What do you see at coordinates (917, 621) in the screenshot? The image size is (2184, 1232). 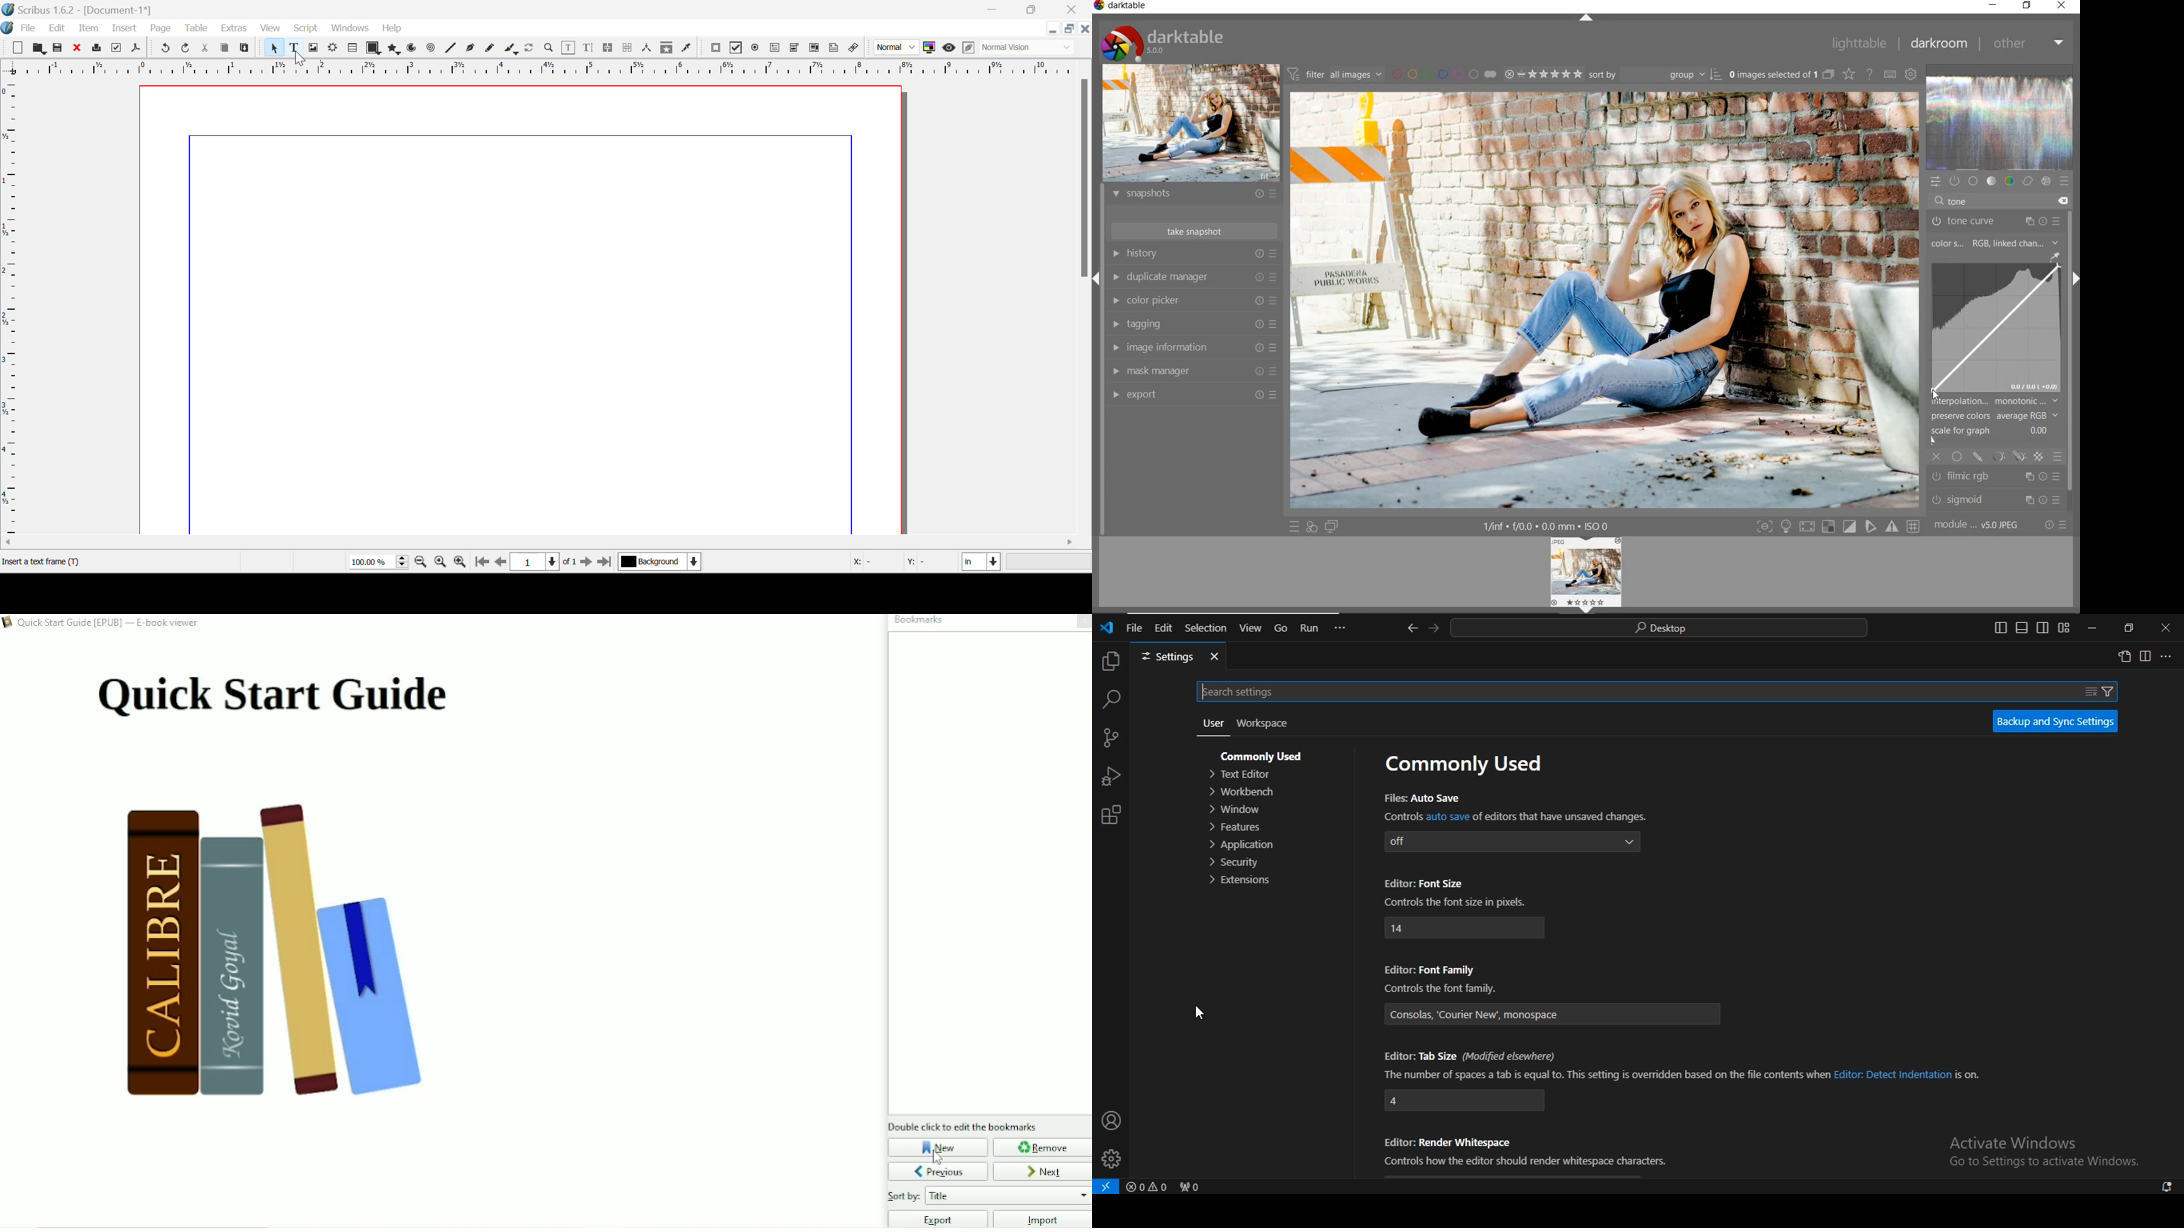 I see `Bookmarks` at bounding box center [917, 621].